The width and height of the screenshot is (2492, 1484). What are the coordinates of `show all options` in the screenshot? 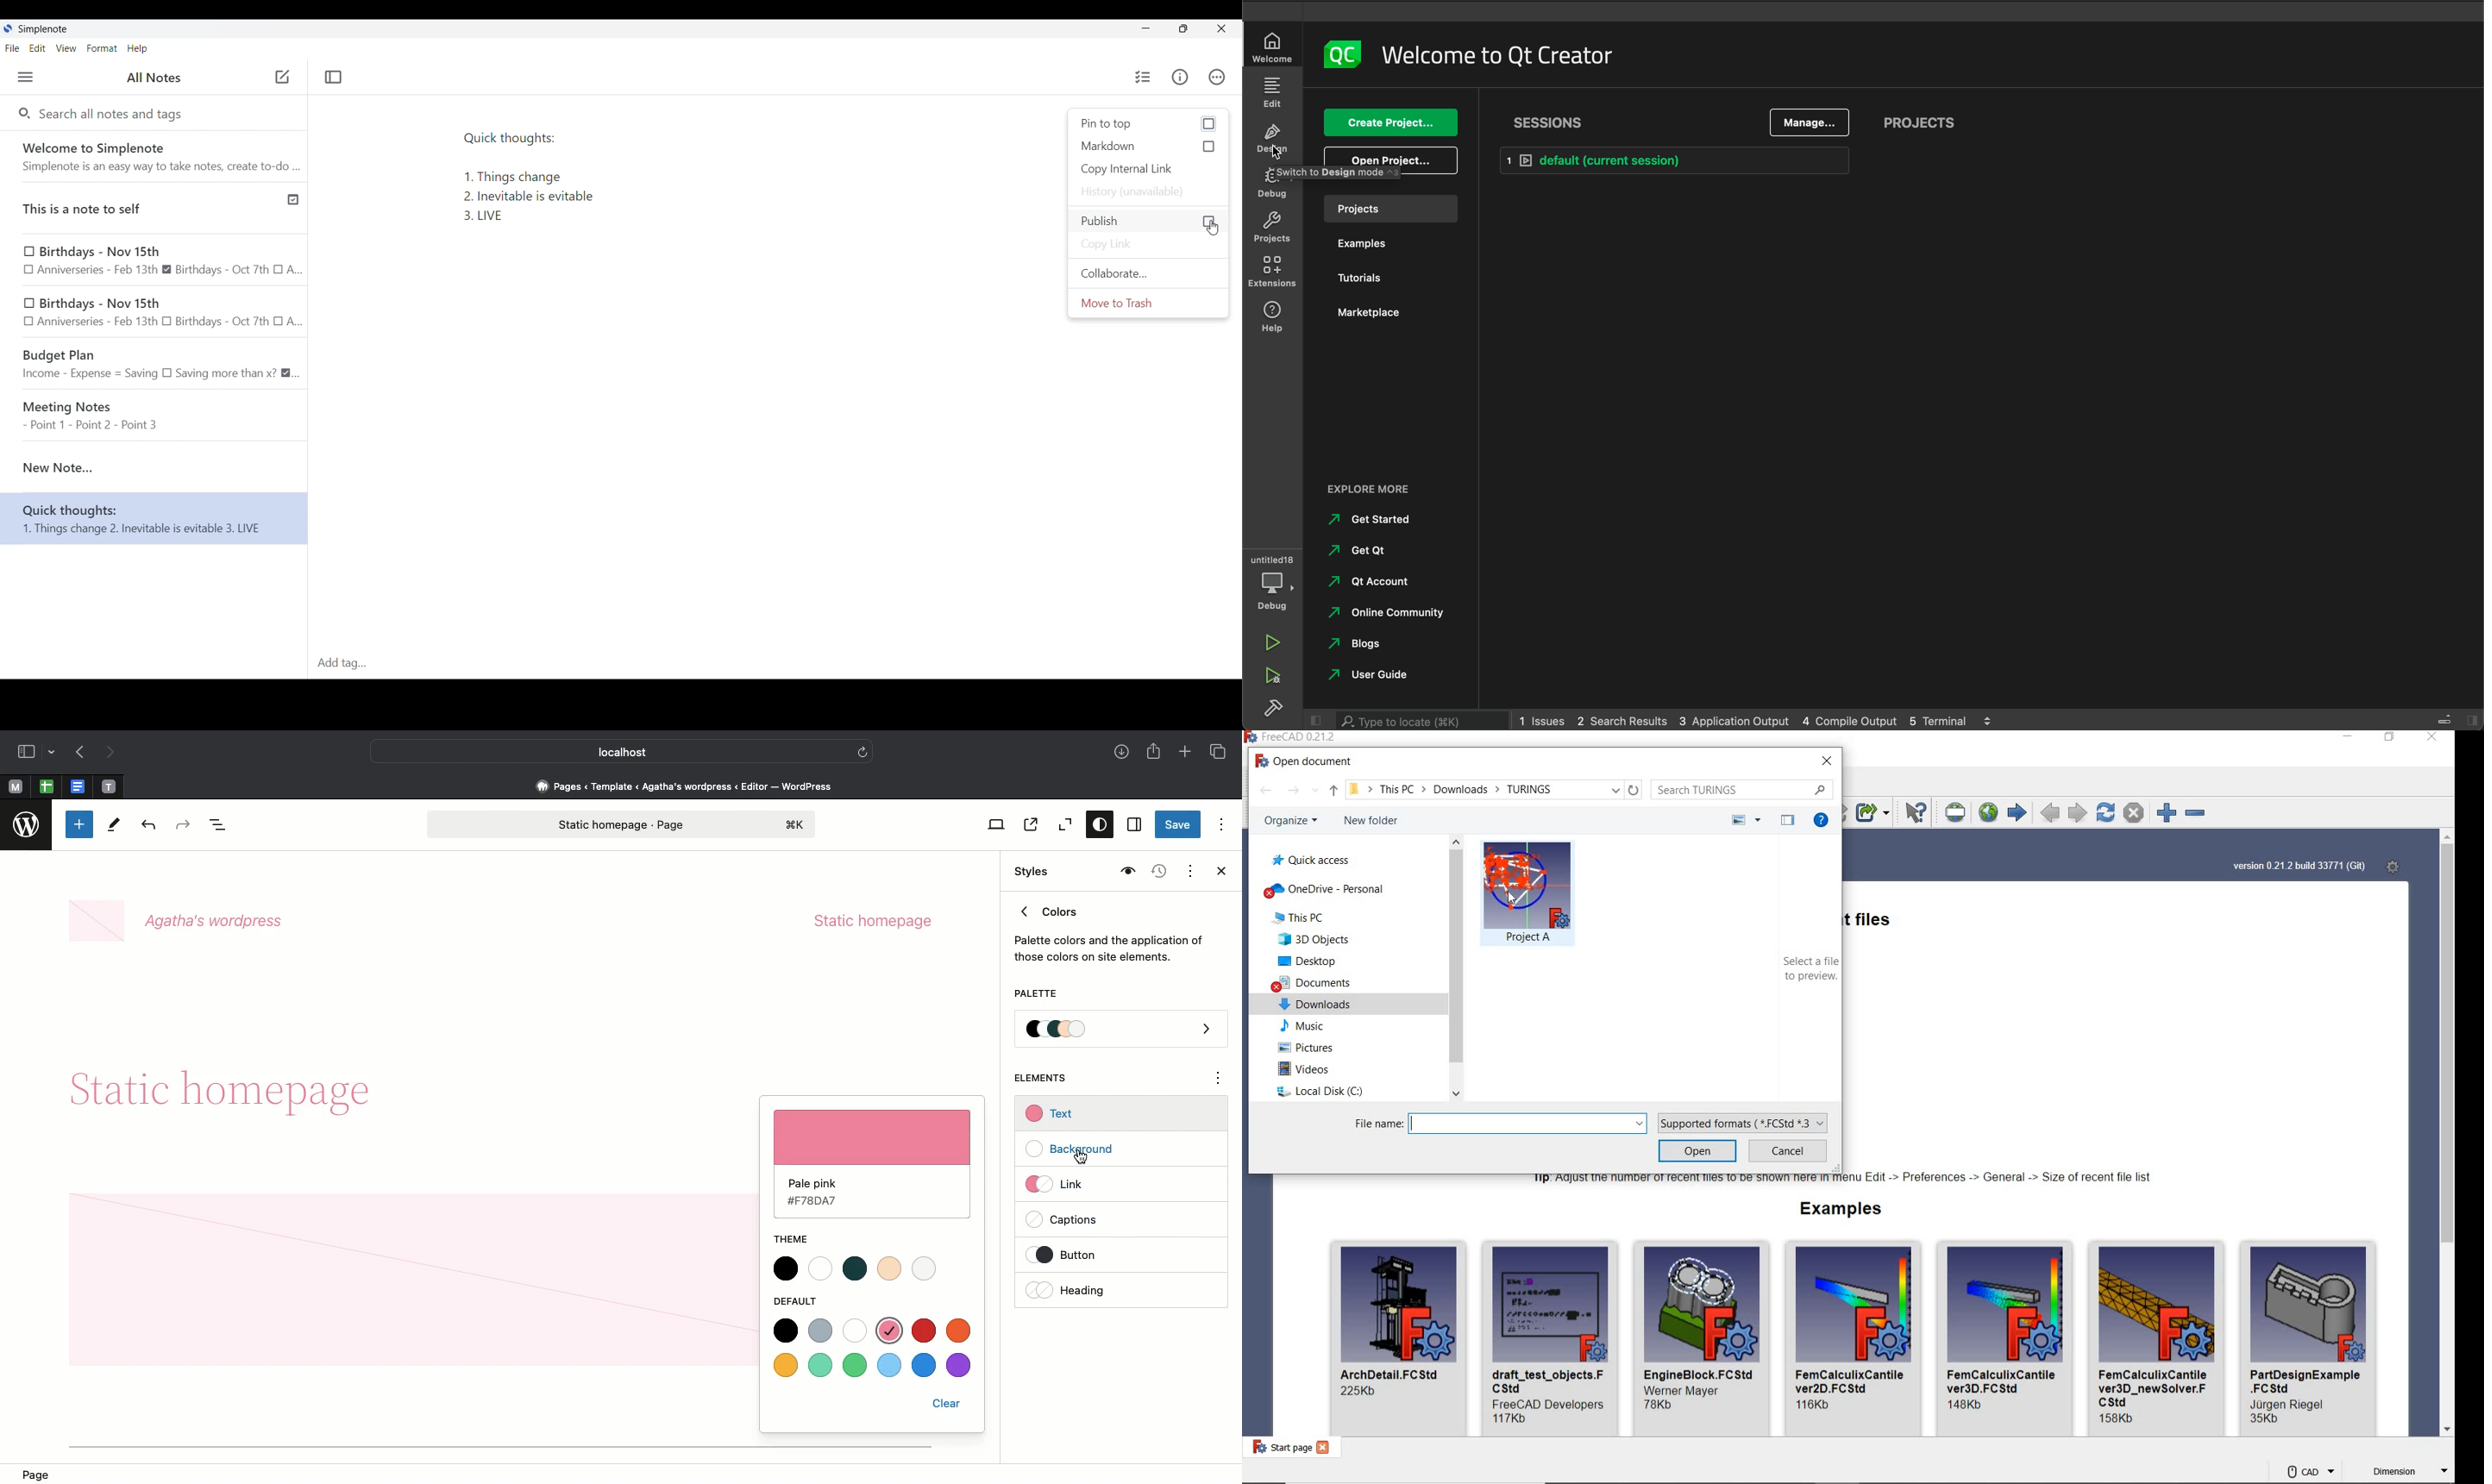 It's located at (1317, 792).